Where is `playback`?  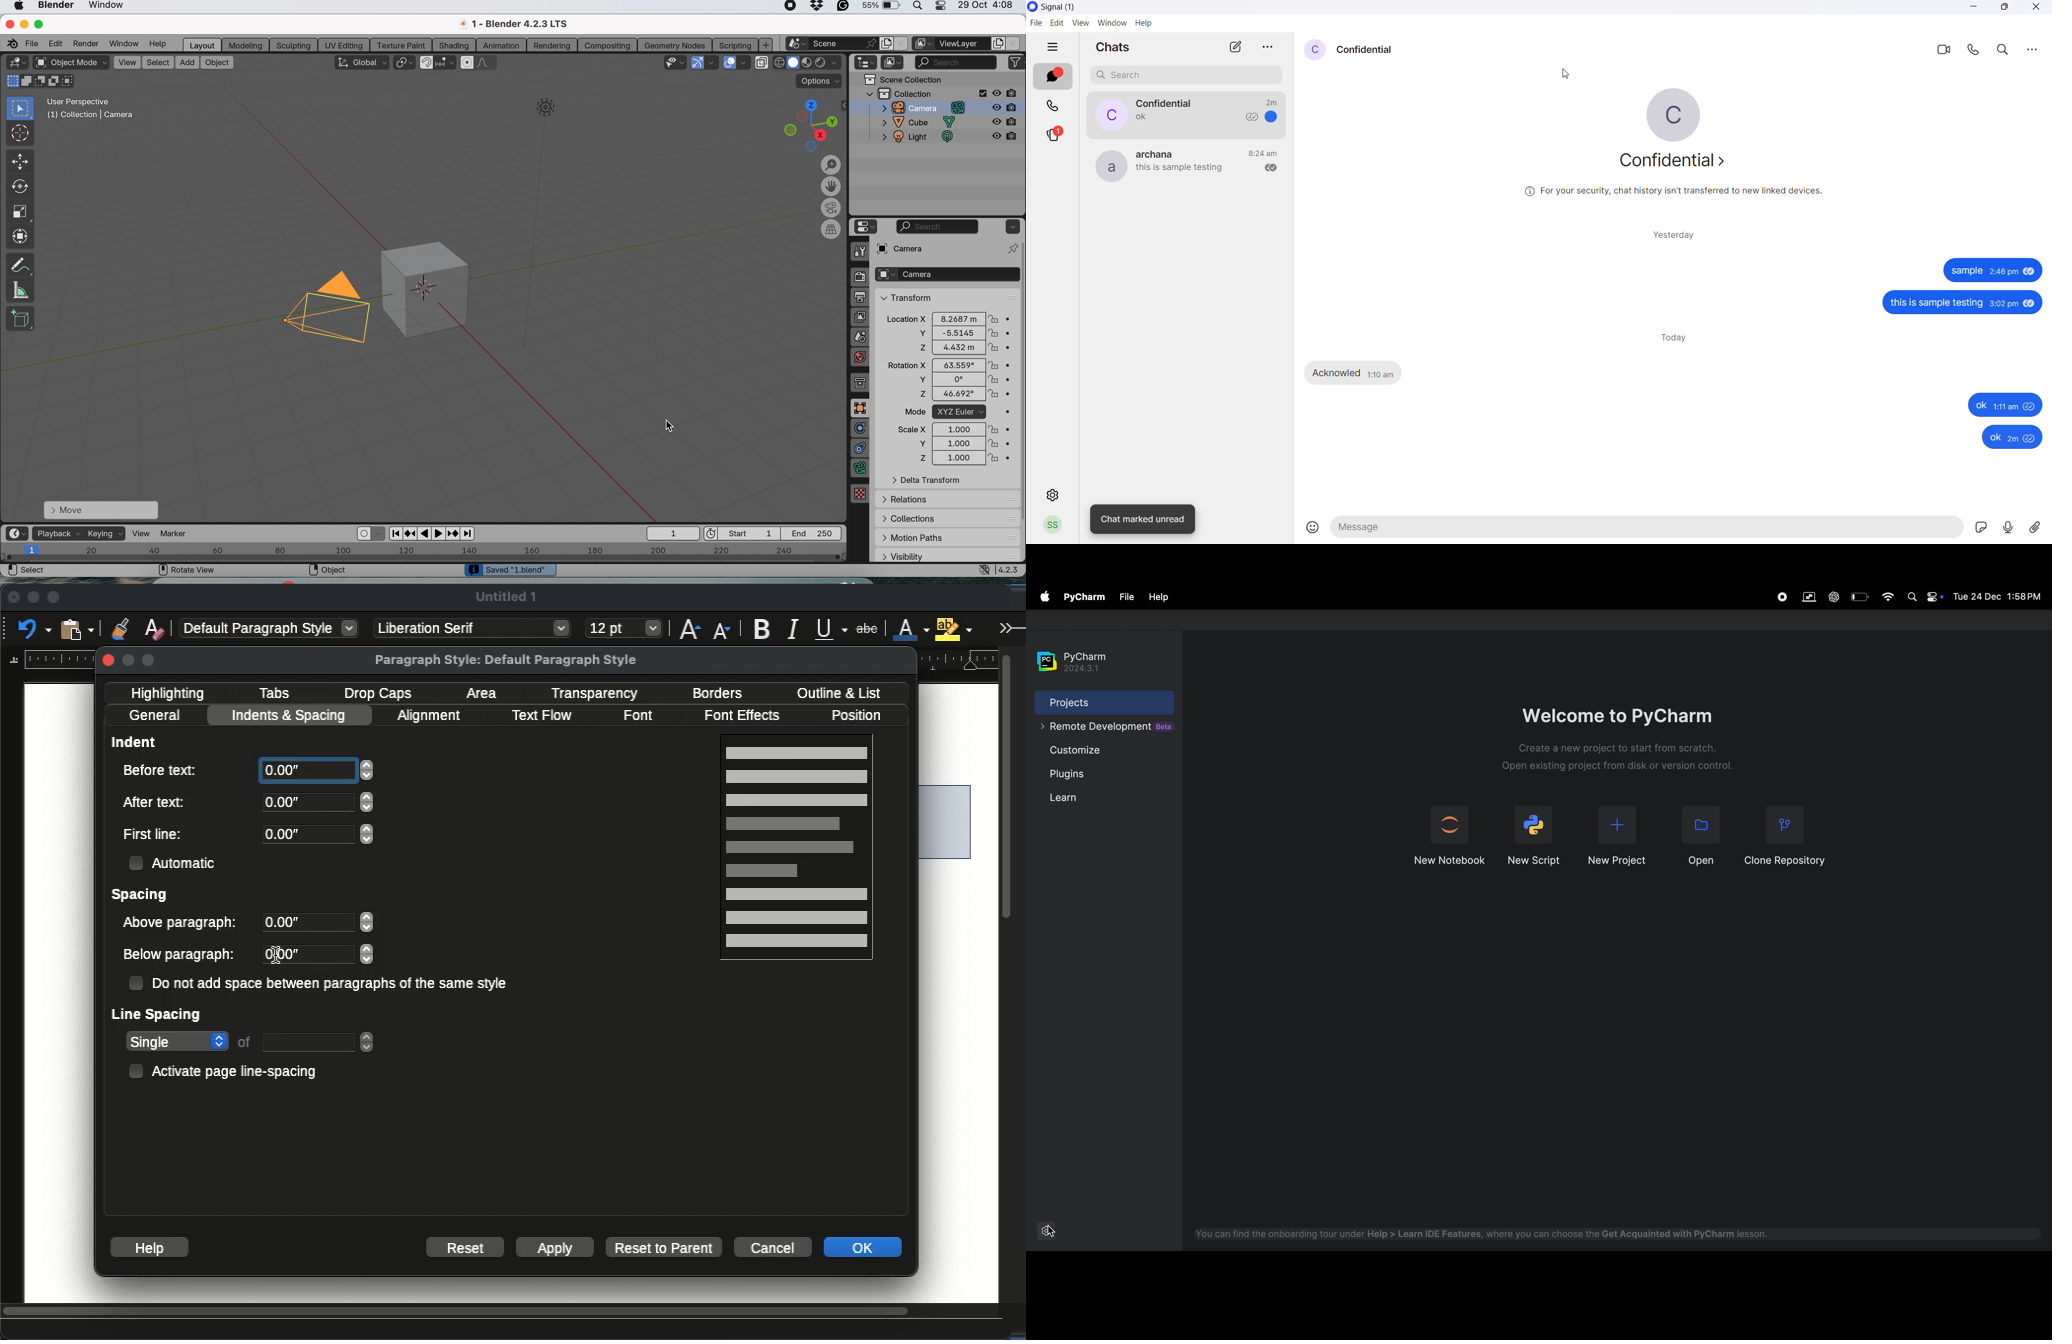 playback is located at coordinates (57, 533).